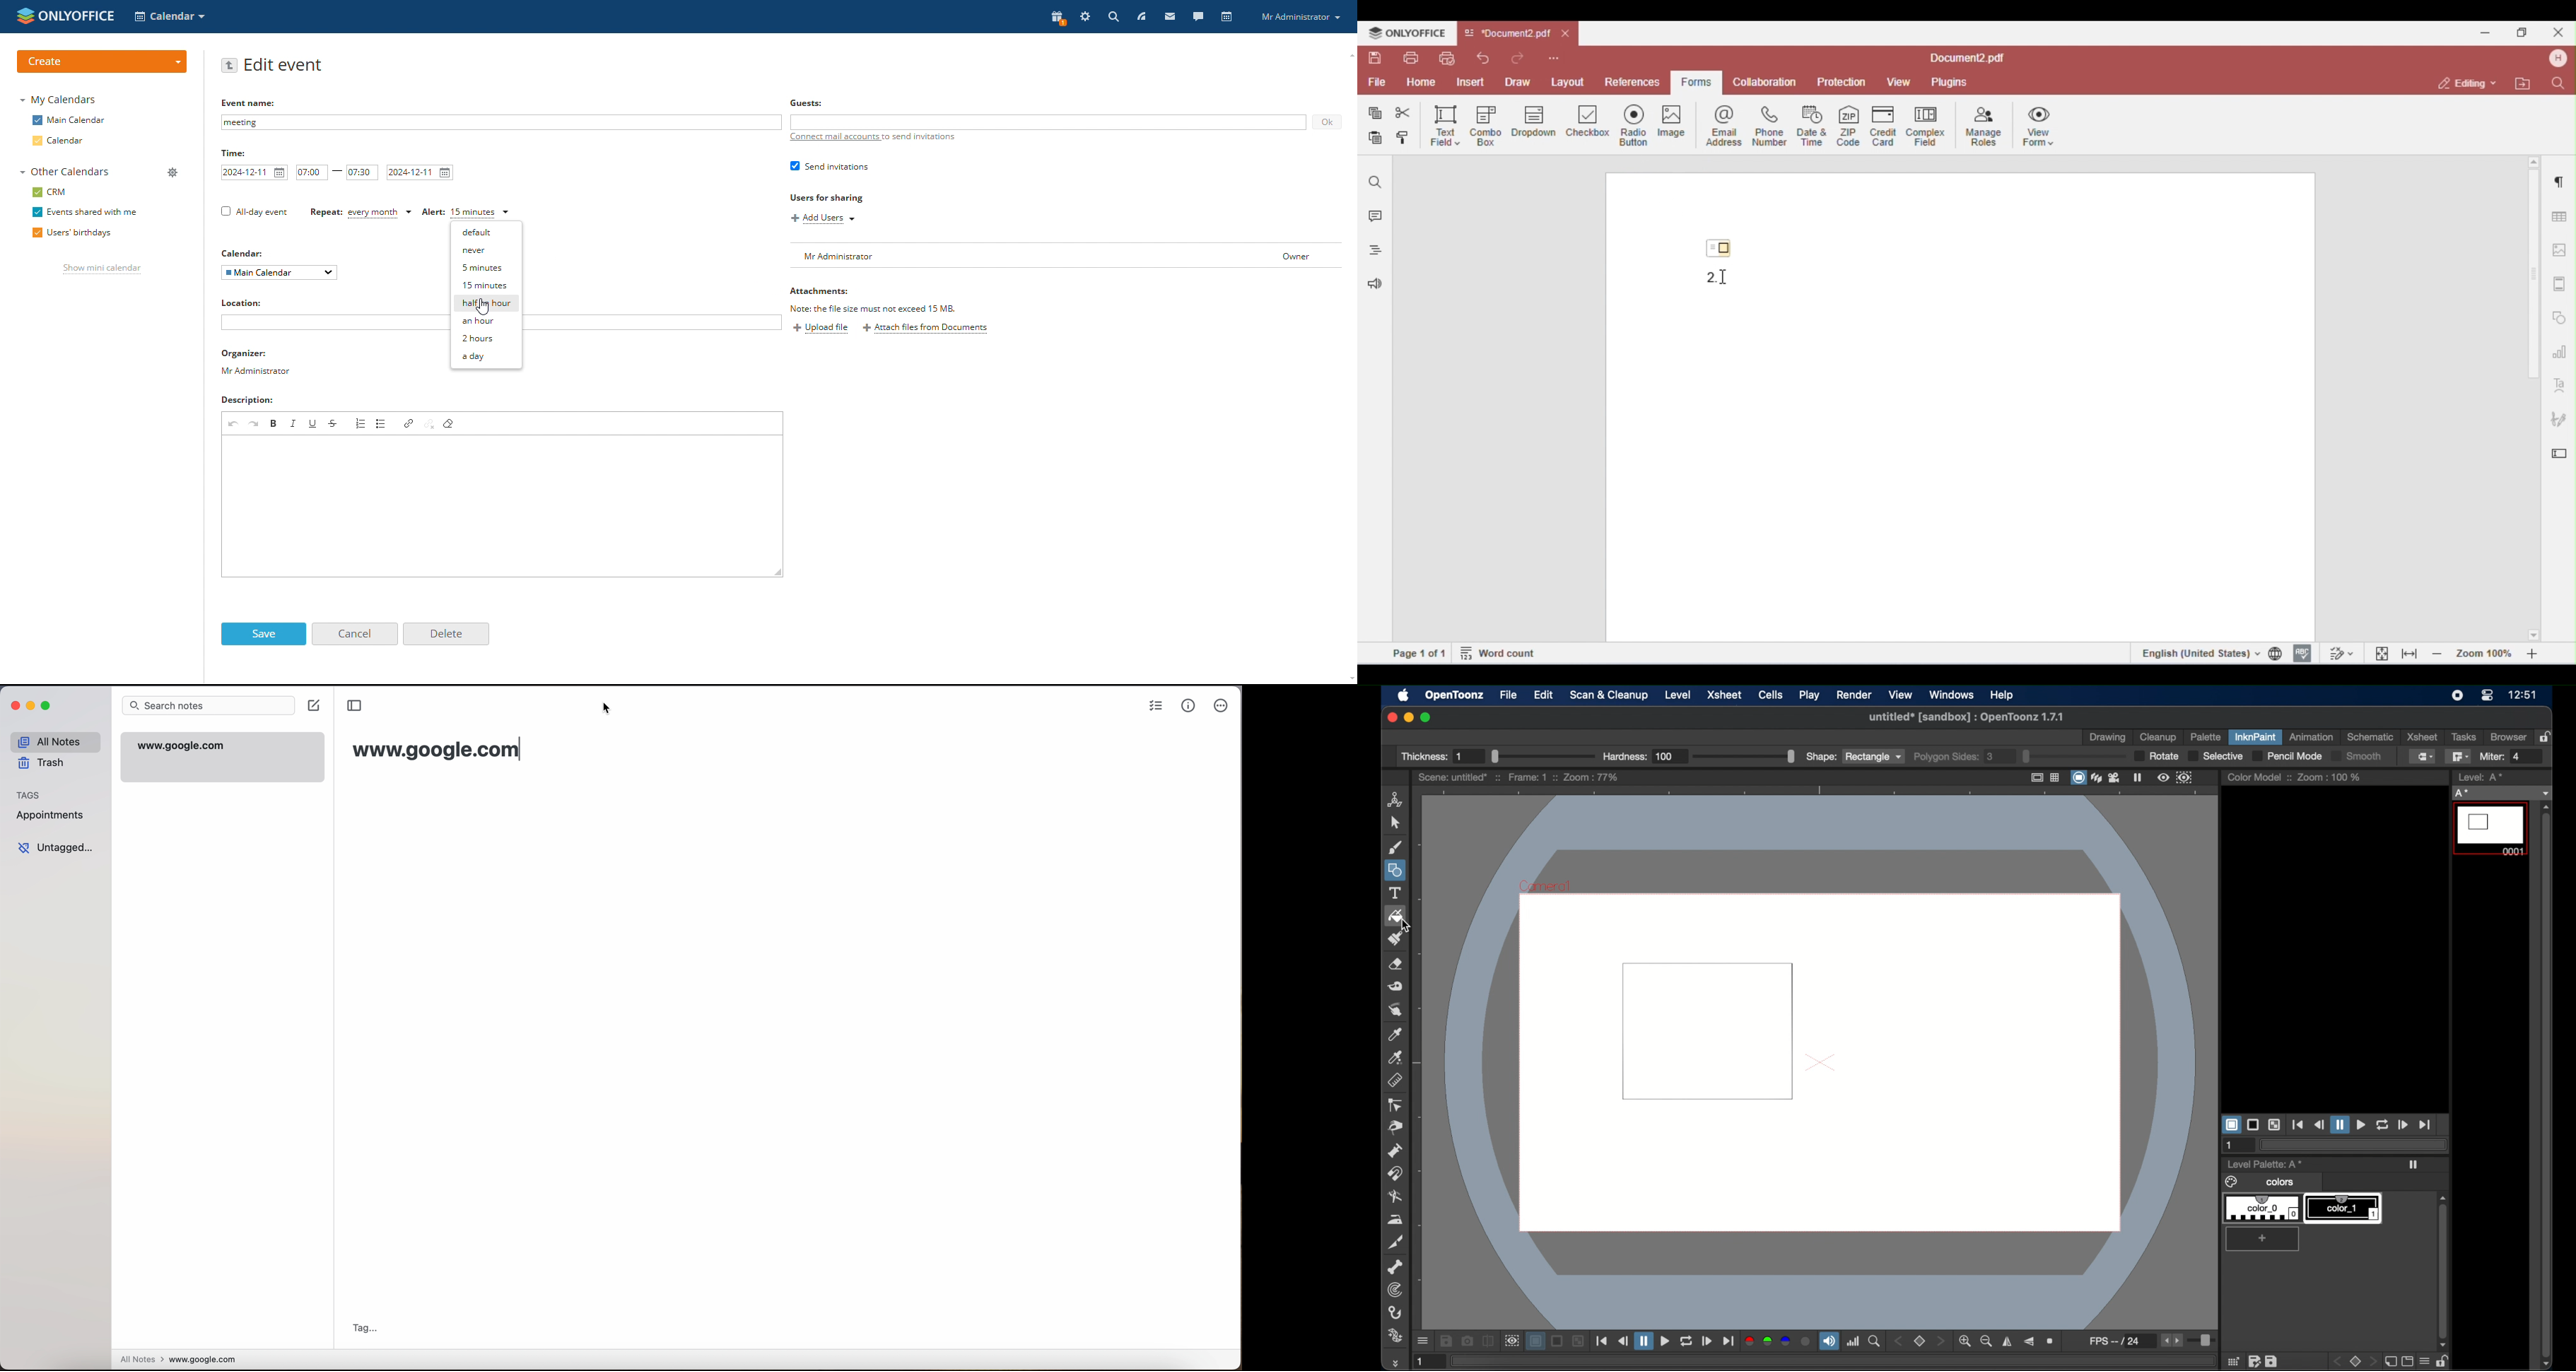 The height and width of the screenshot is (1372, 2576). I want to click on calendar, so click(71, 141).